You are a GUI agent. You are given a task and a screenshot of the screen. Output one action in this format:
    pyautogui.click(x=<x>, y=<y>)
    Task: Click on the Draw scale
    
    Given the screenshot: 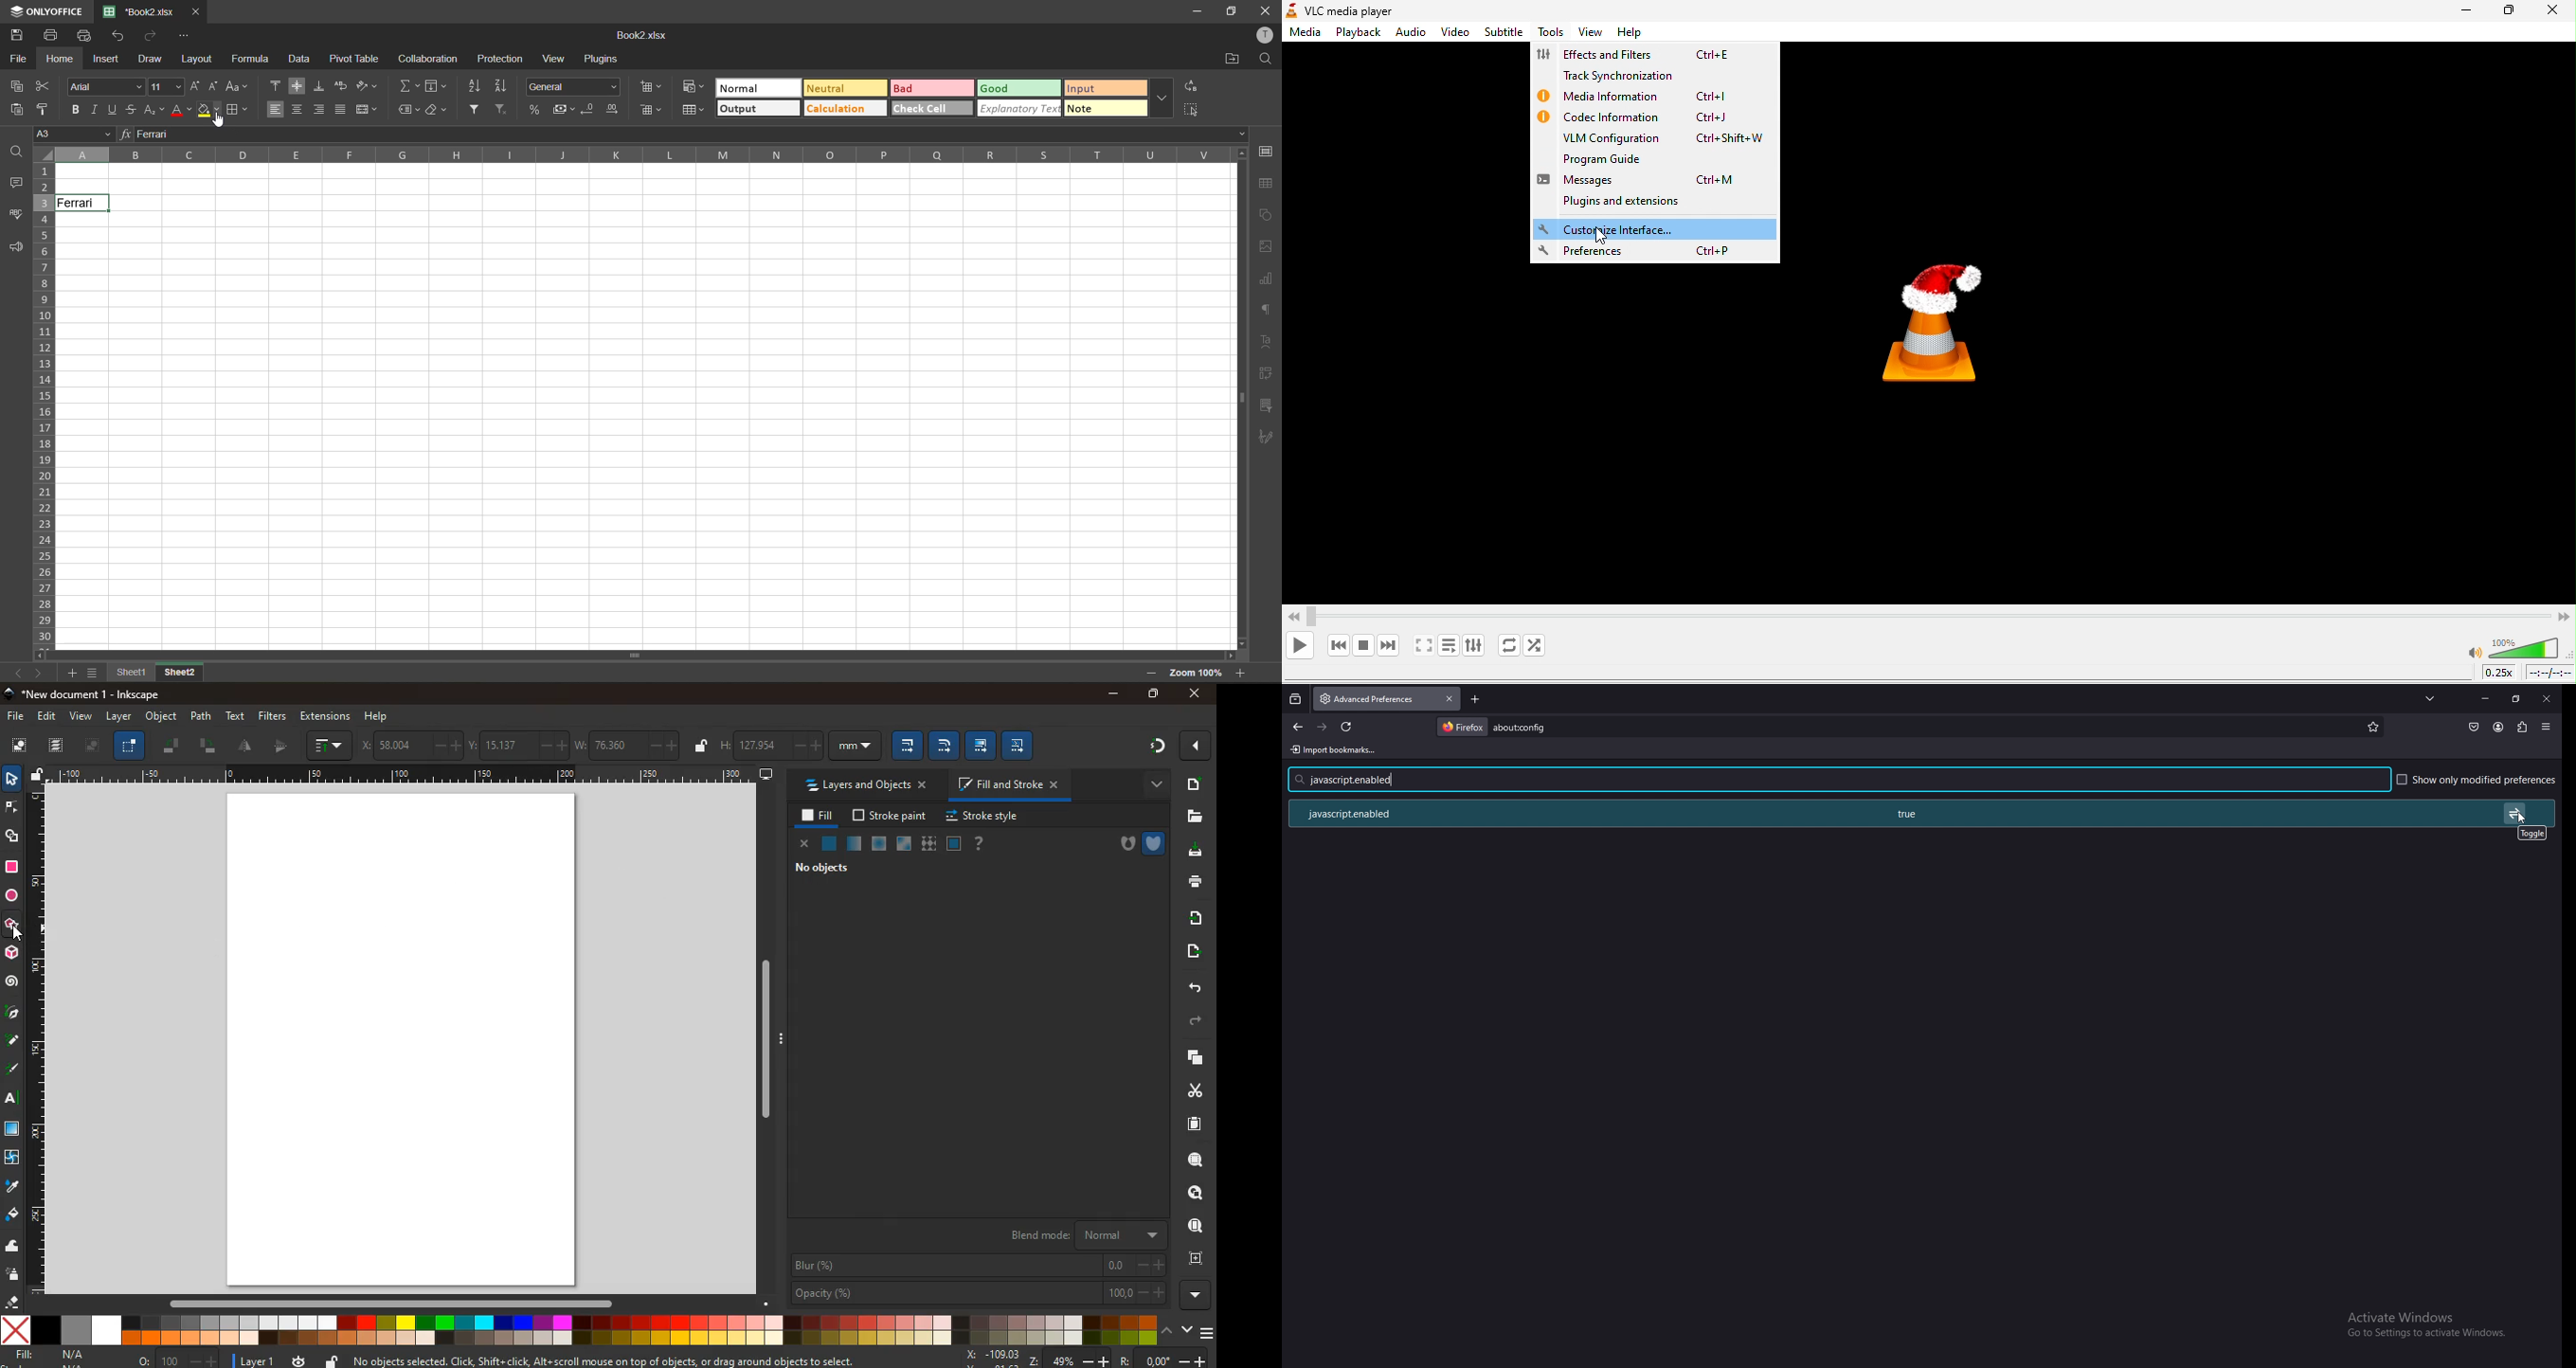 What is the action you would take?
    pyautogui.click(x=45, y=1044)
    